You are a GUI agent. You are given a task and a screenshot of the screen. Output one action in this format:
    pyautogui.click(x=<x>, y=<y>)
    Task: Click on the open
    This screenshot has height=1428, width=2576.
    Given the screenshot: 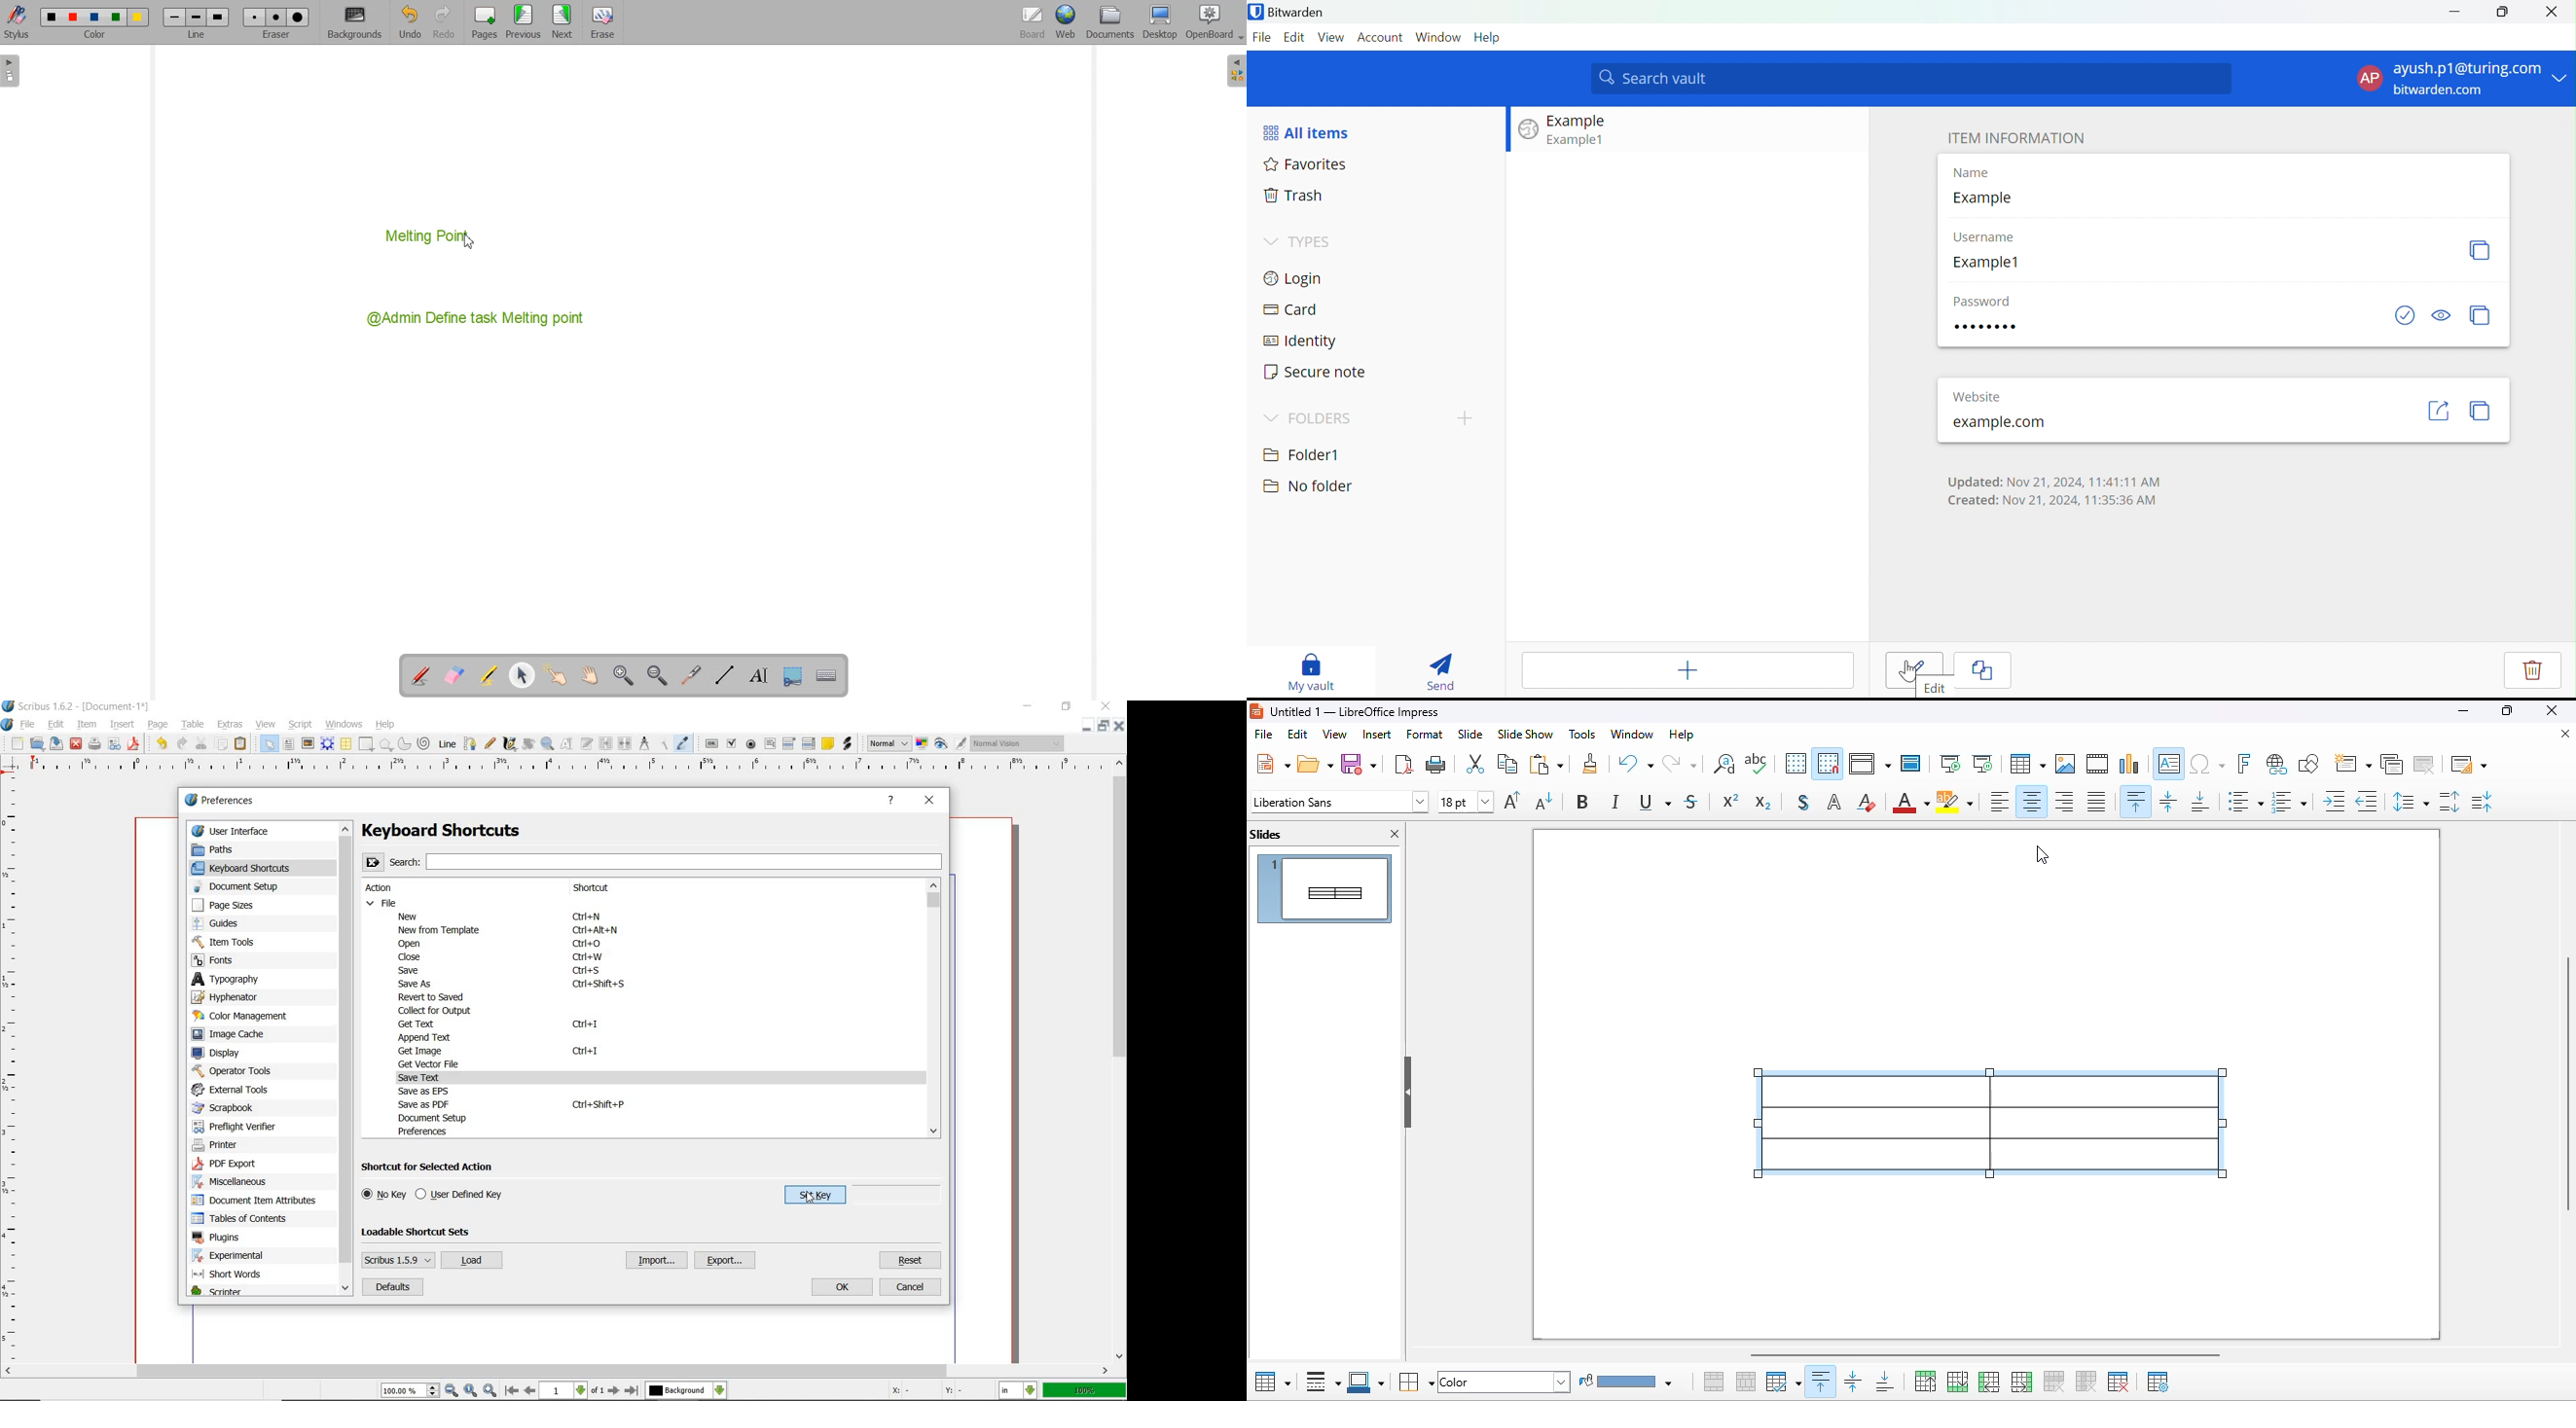 What is the action you would take?
    pyautogui.click(x=1315, y=763)
    